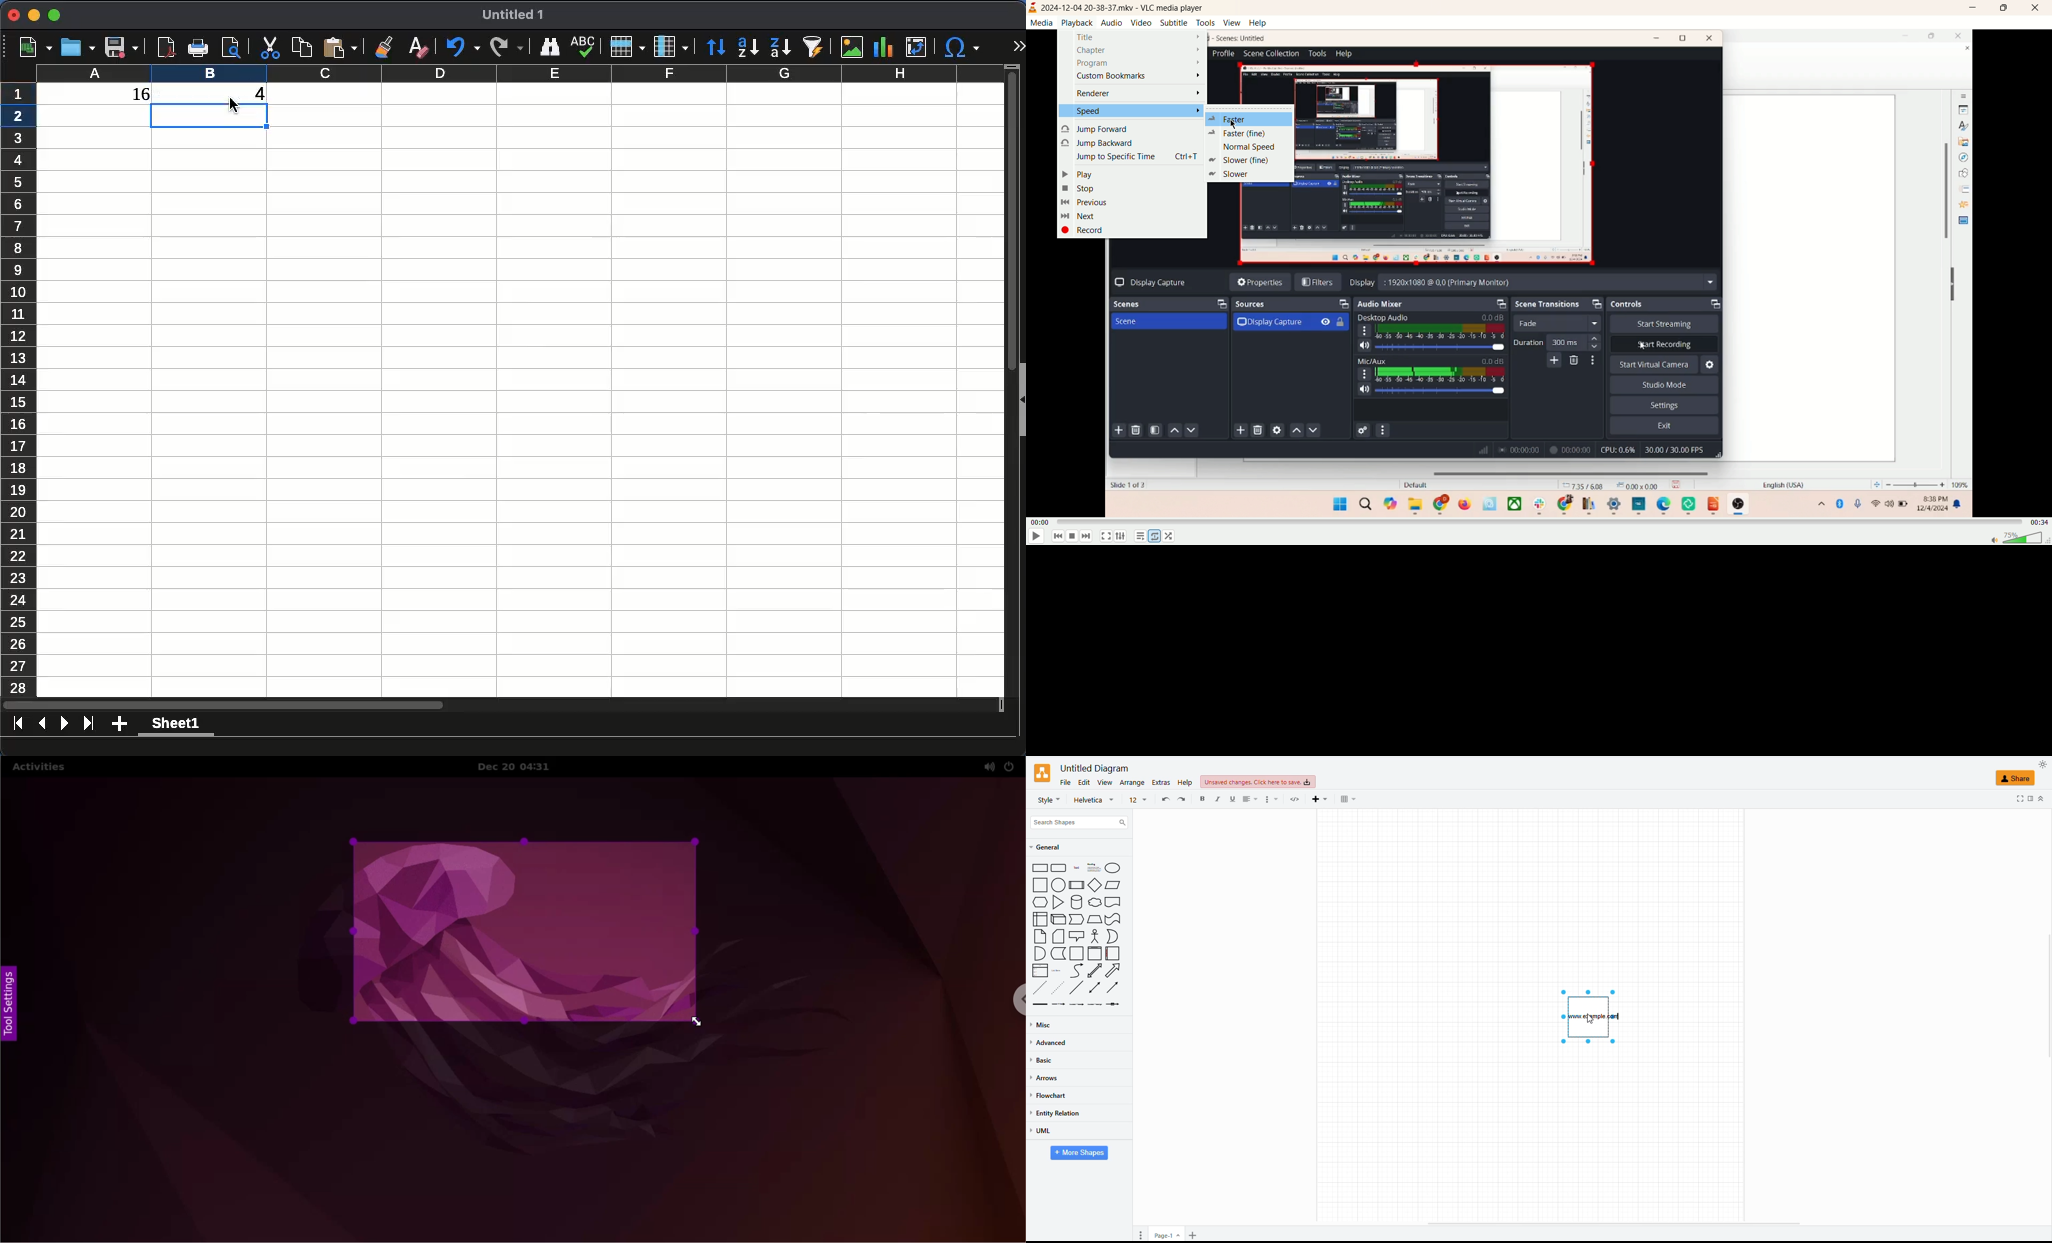 This screenshot has width=2072, height=1260. What do you see at coordinates (2016, 799) in the screenshot?
I see `fullscreen` at bounding box center [2016, 799].